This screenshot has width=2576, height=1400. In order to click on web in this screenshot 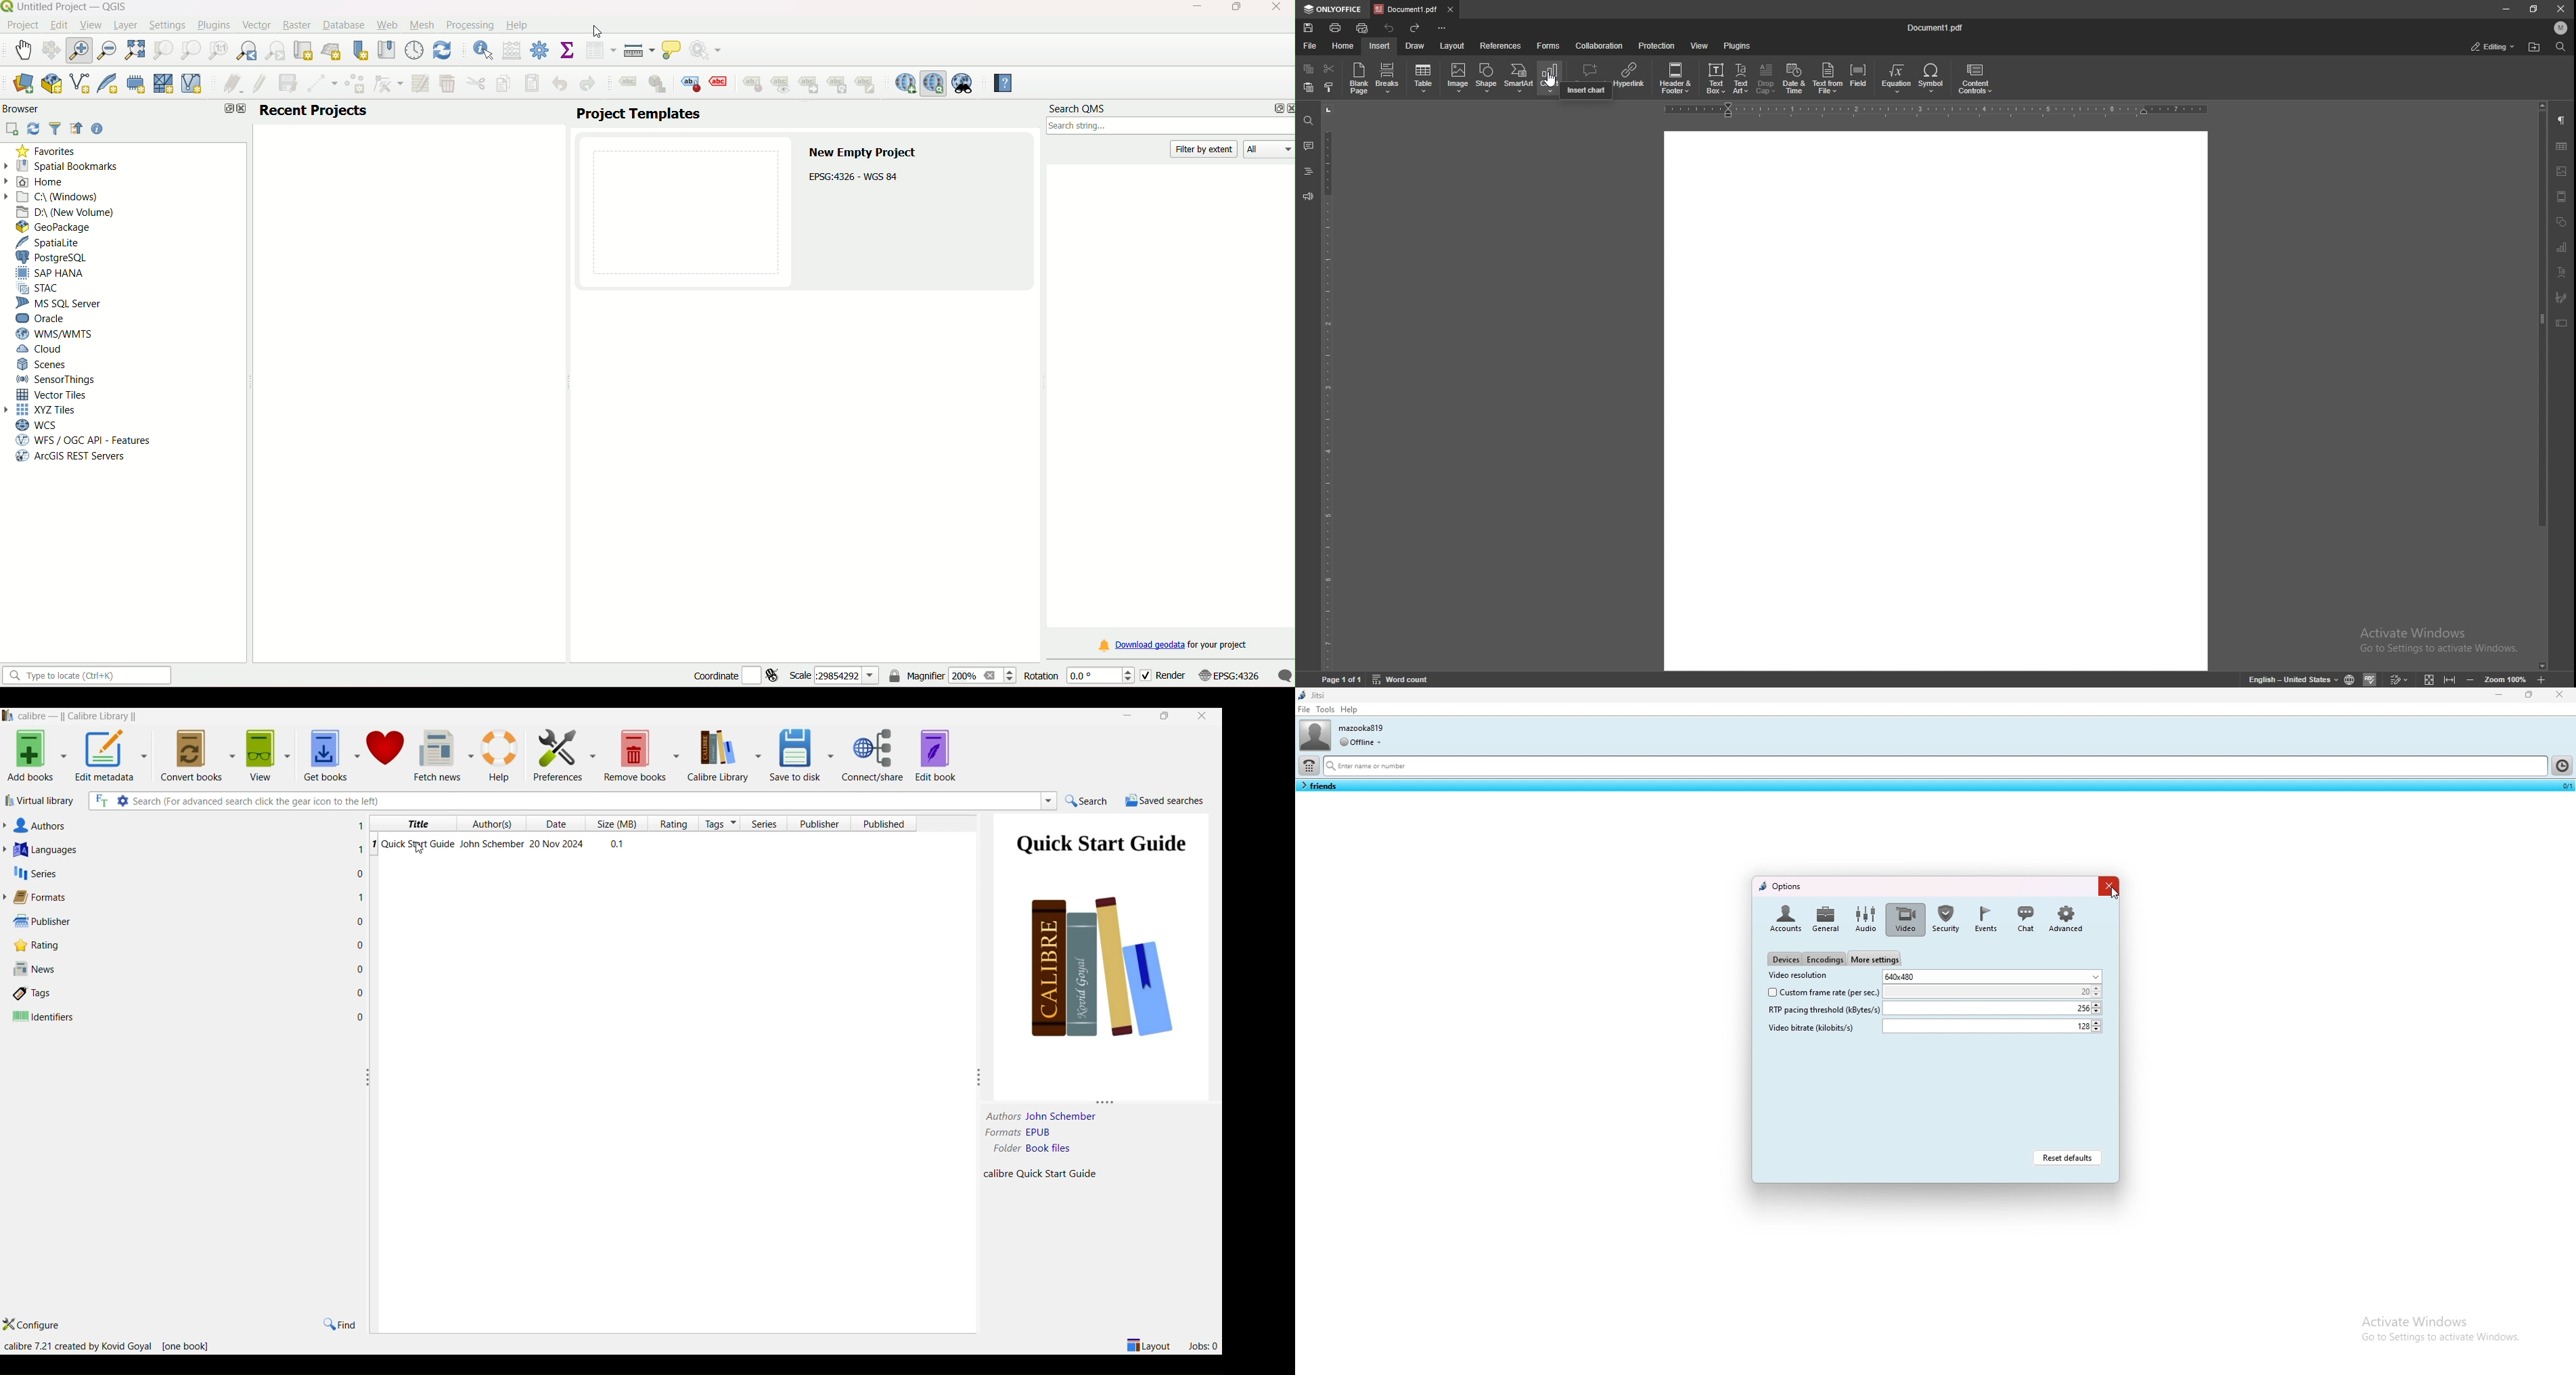, I will do `click(387, 25)`.